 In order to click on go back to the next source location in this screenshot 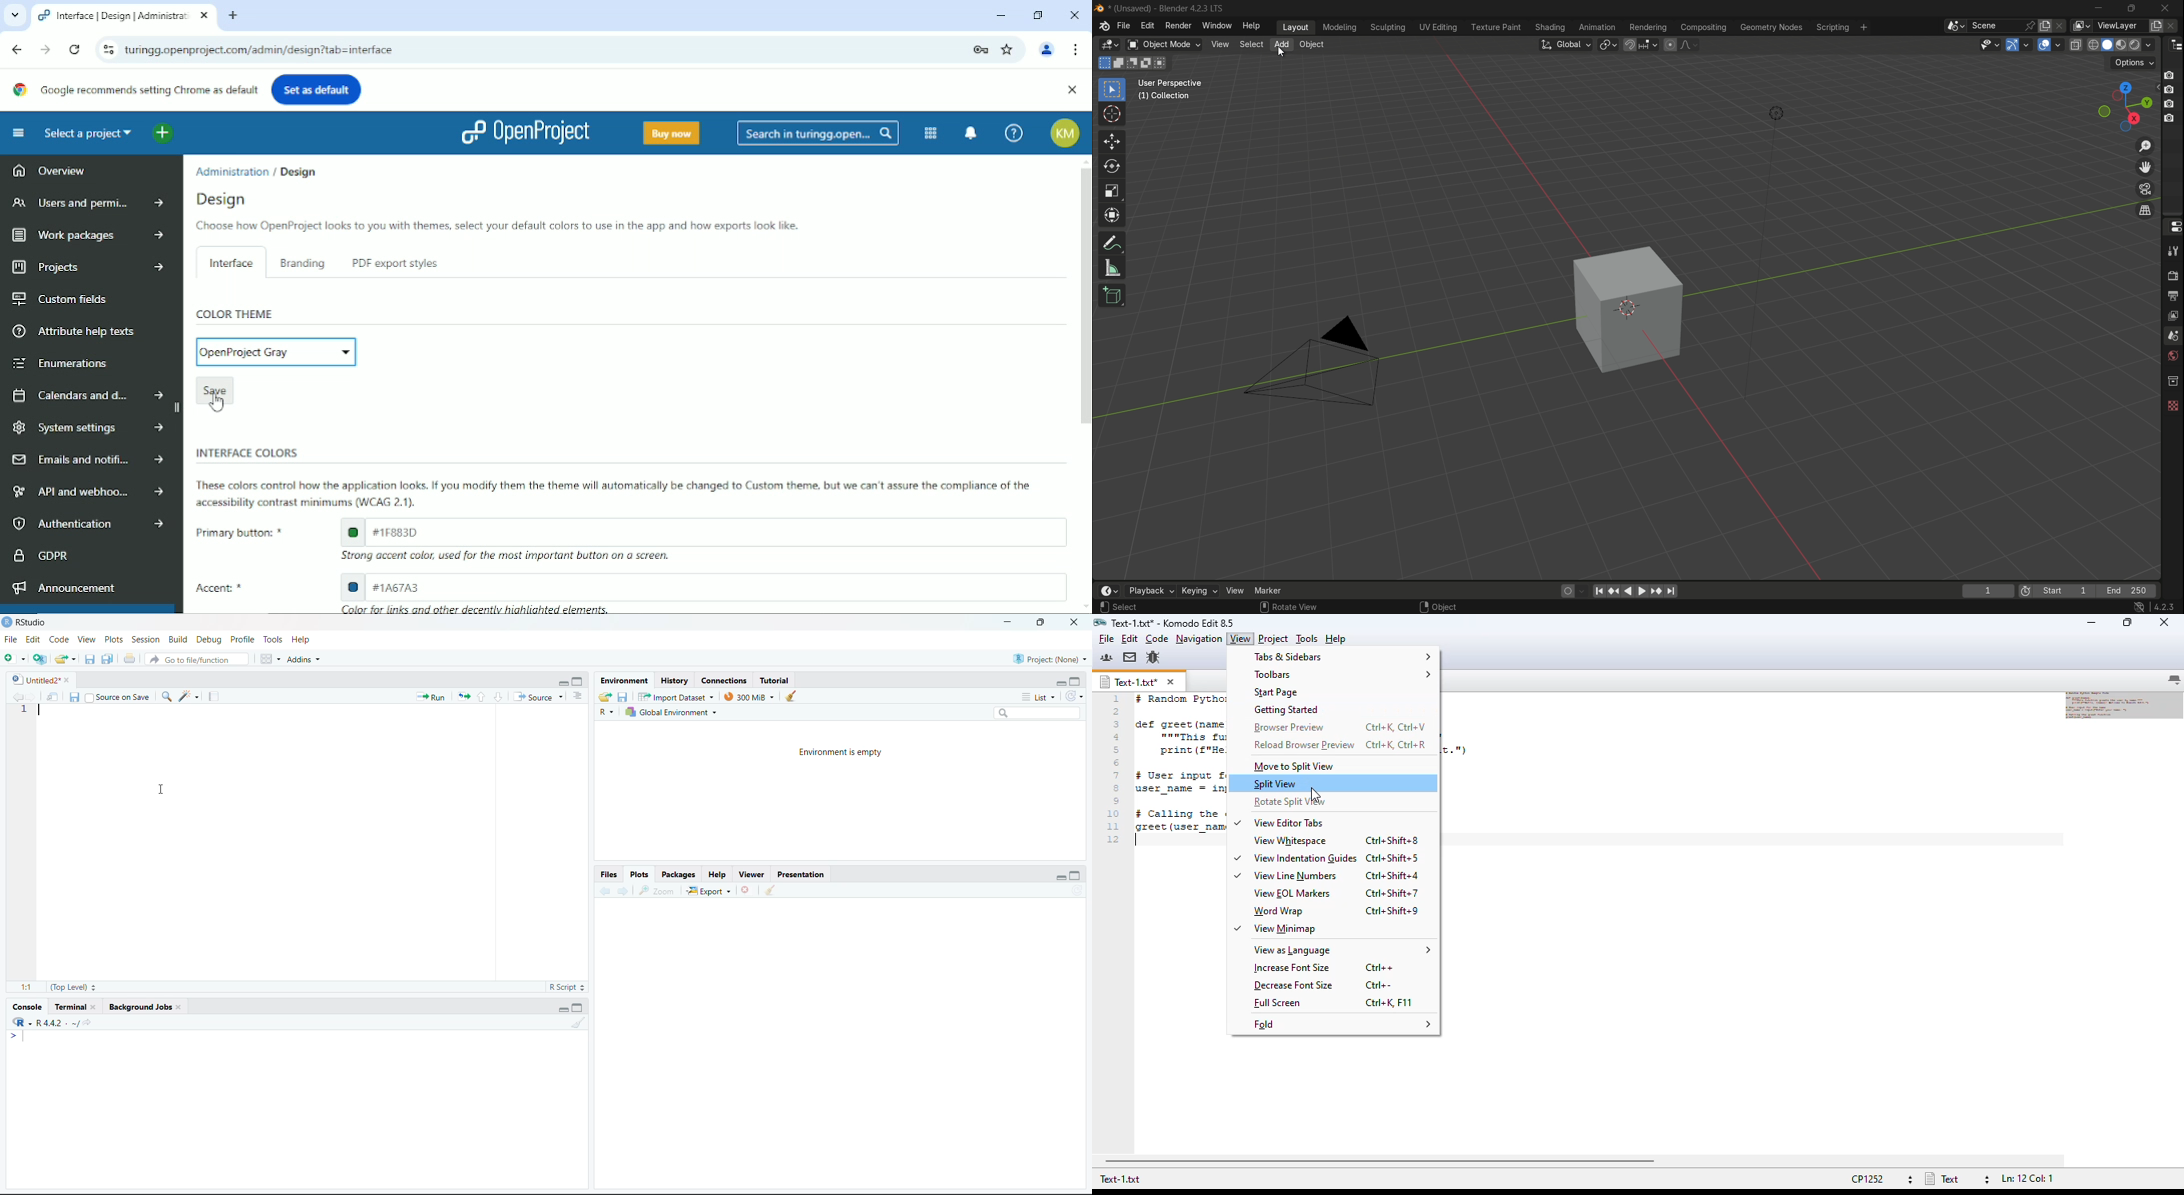, I will do `click(32, 695)`.